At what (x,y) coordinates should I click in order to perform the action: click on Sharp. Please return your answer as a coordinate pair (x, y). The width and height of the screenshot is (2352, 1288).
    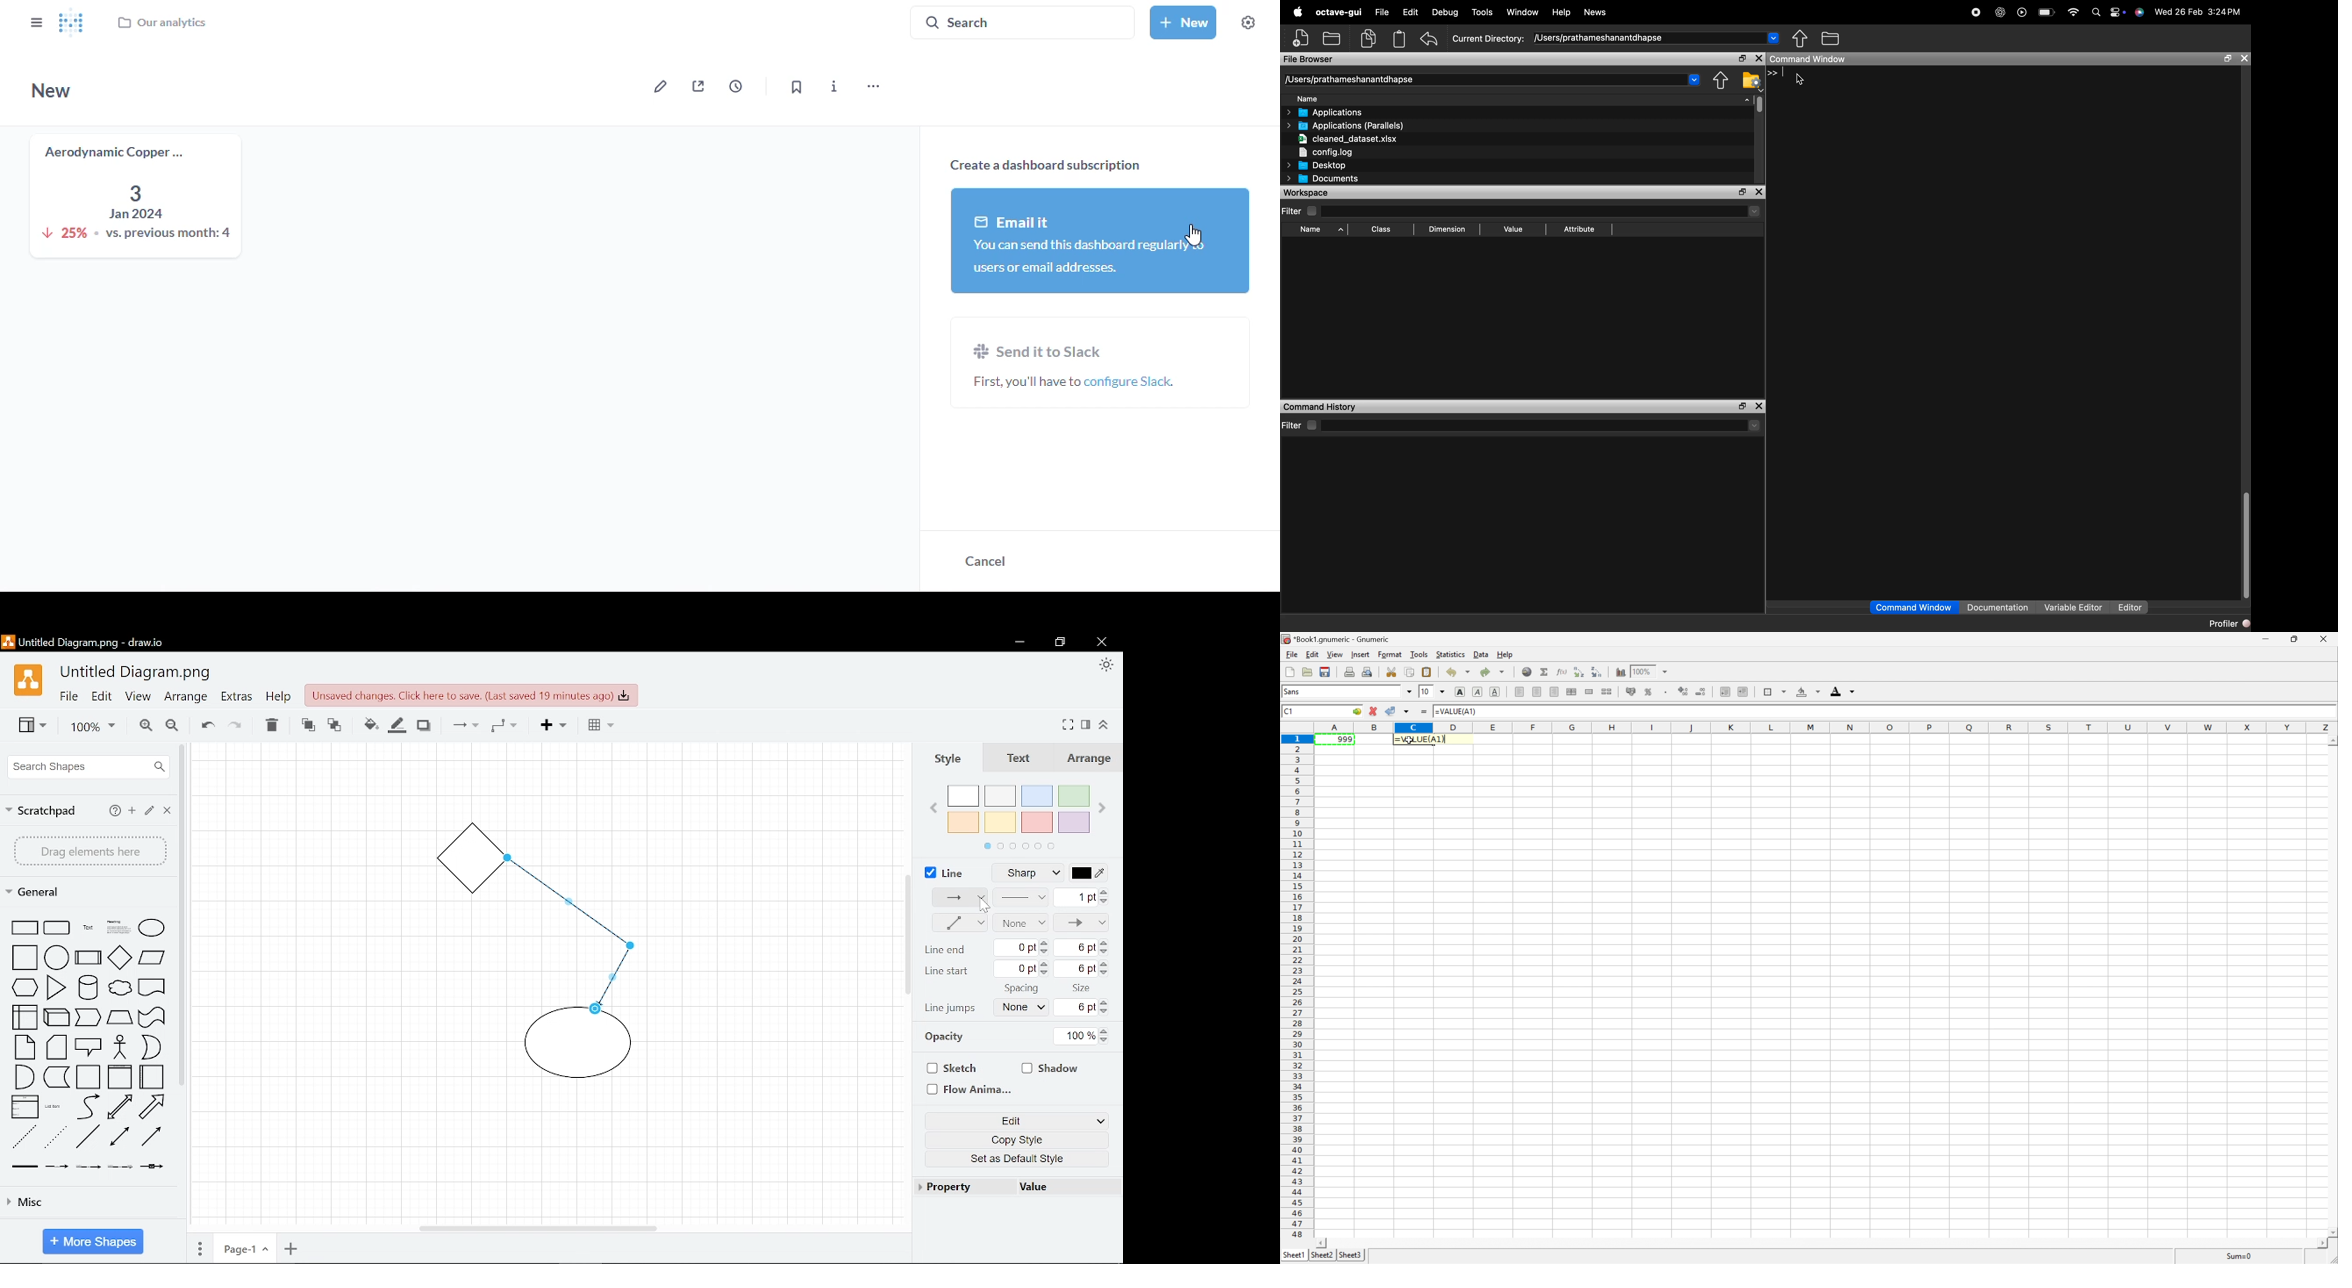
    Looking at the image, I should click on (1032, 873).